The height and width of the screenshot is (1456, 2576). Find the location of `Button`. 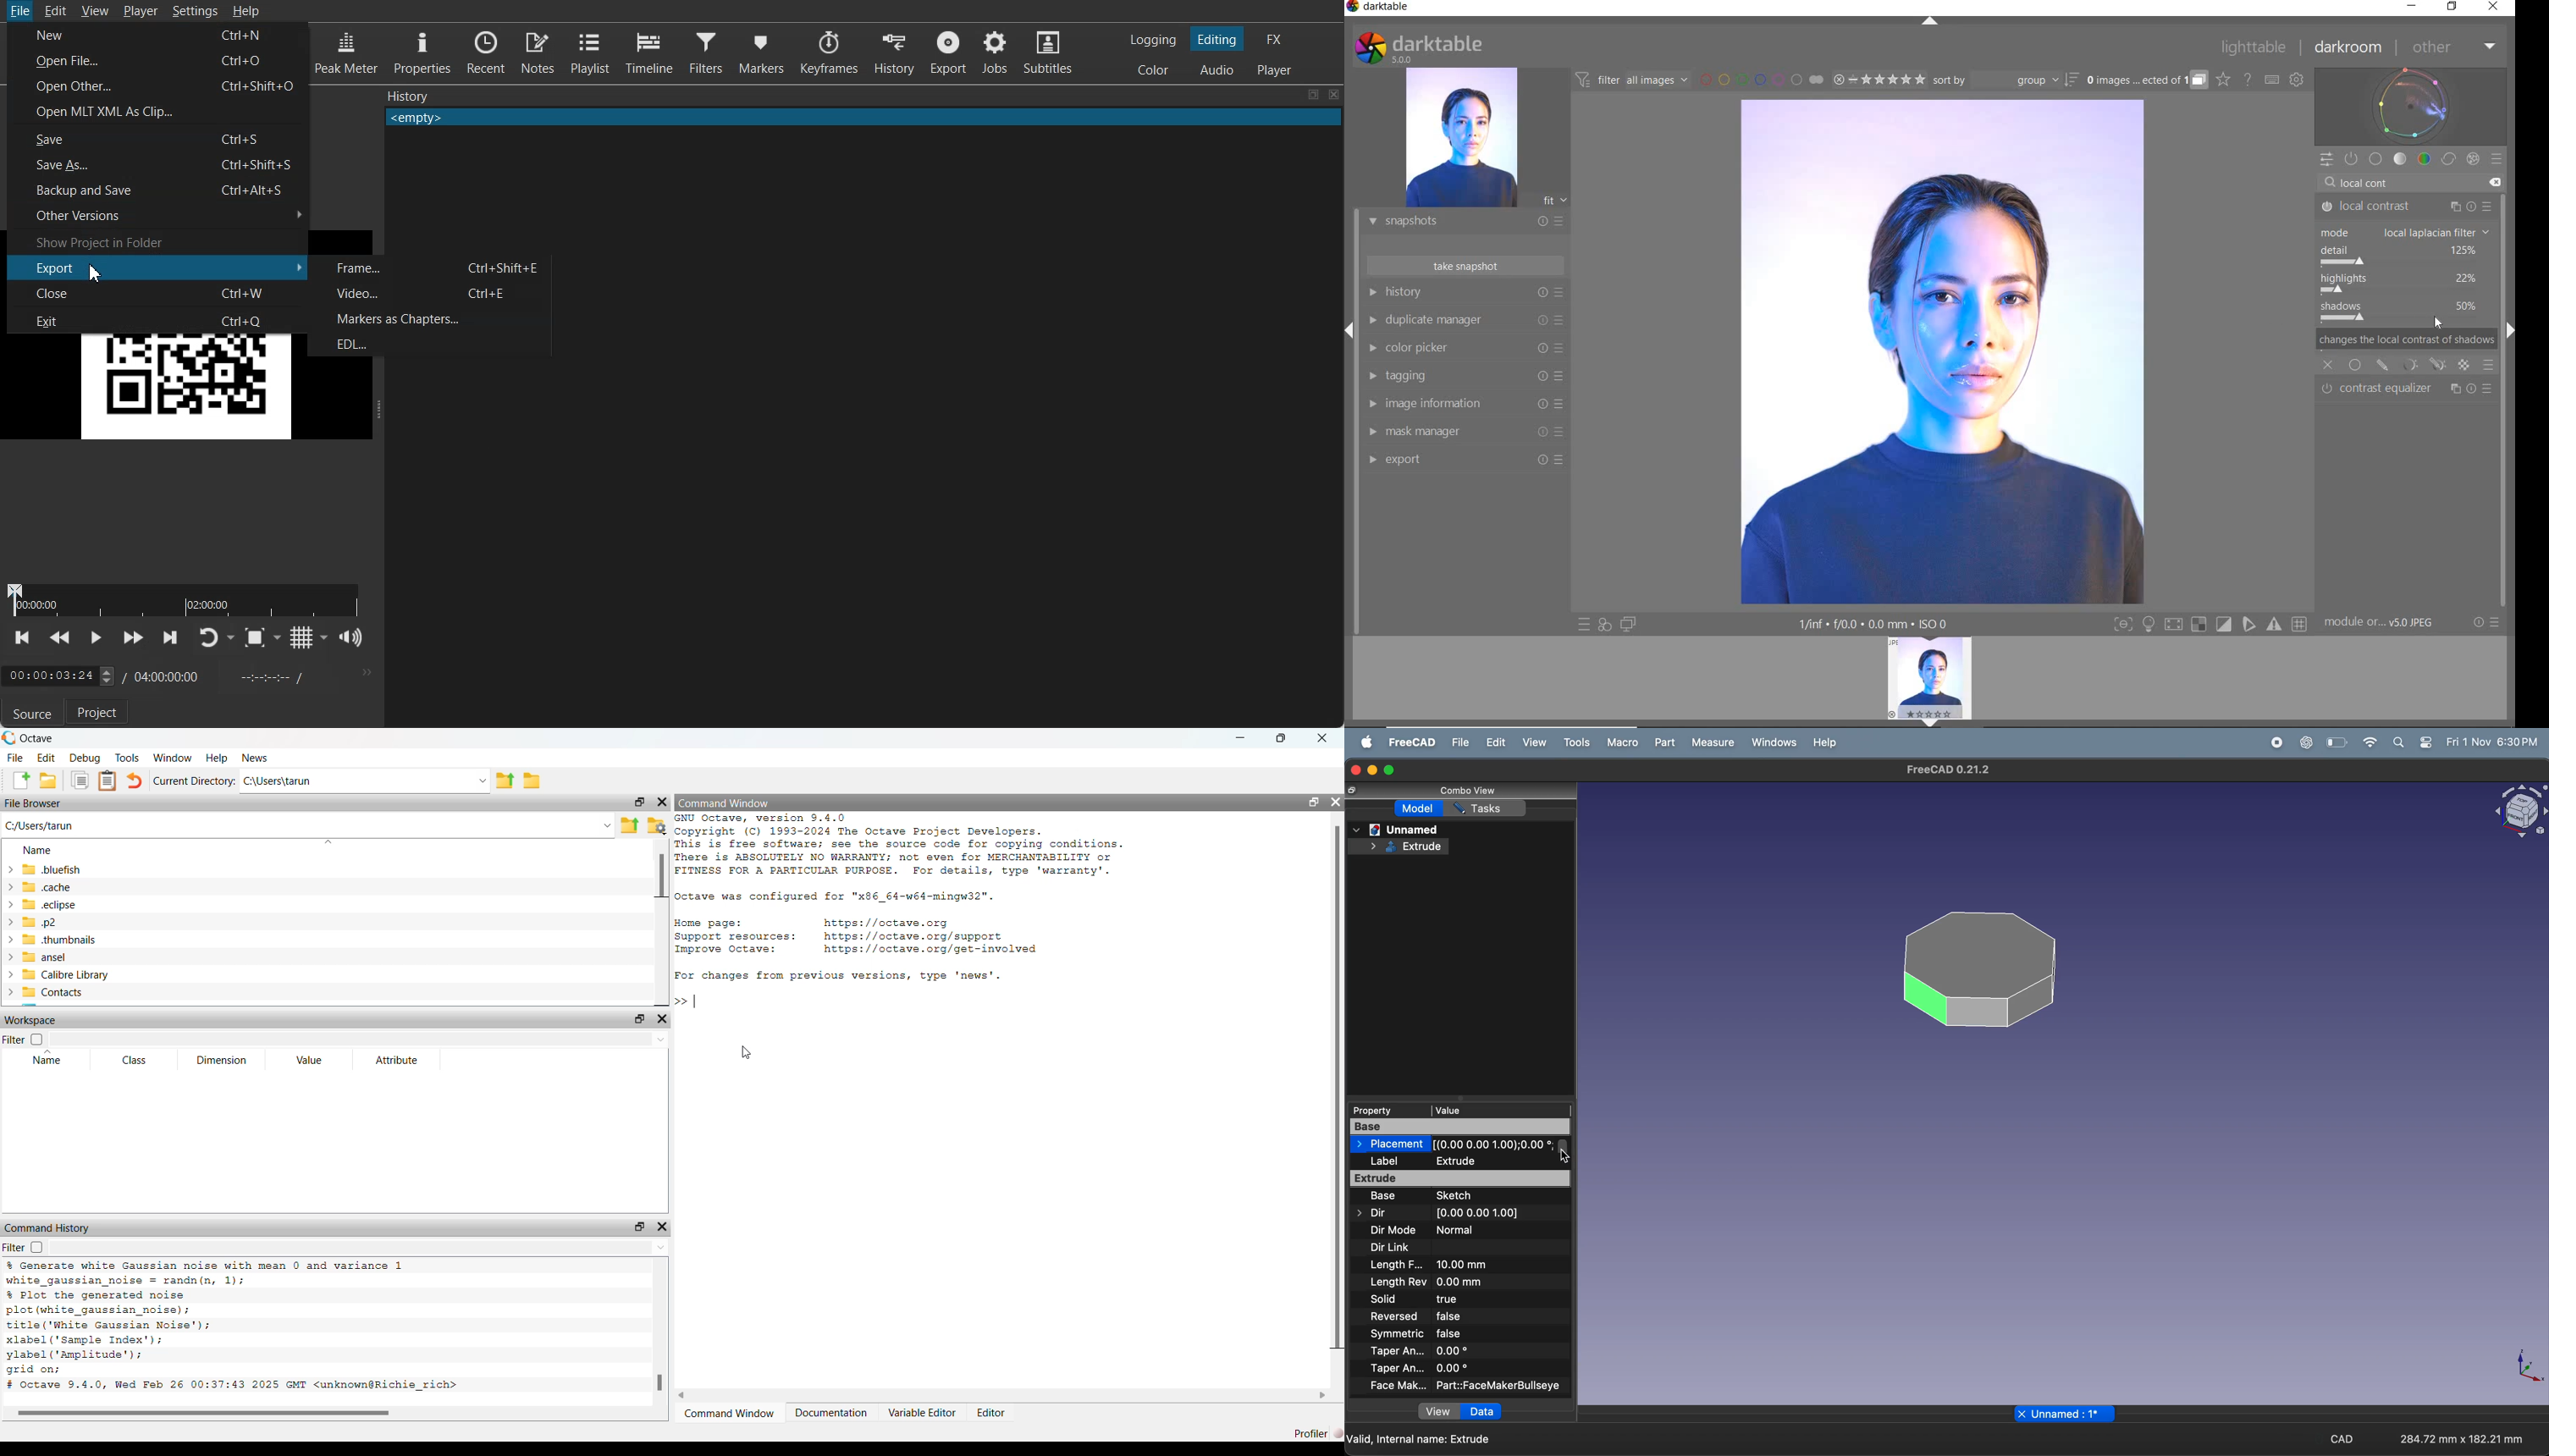

Button is located at coordinates (2199, 625).